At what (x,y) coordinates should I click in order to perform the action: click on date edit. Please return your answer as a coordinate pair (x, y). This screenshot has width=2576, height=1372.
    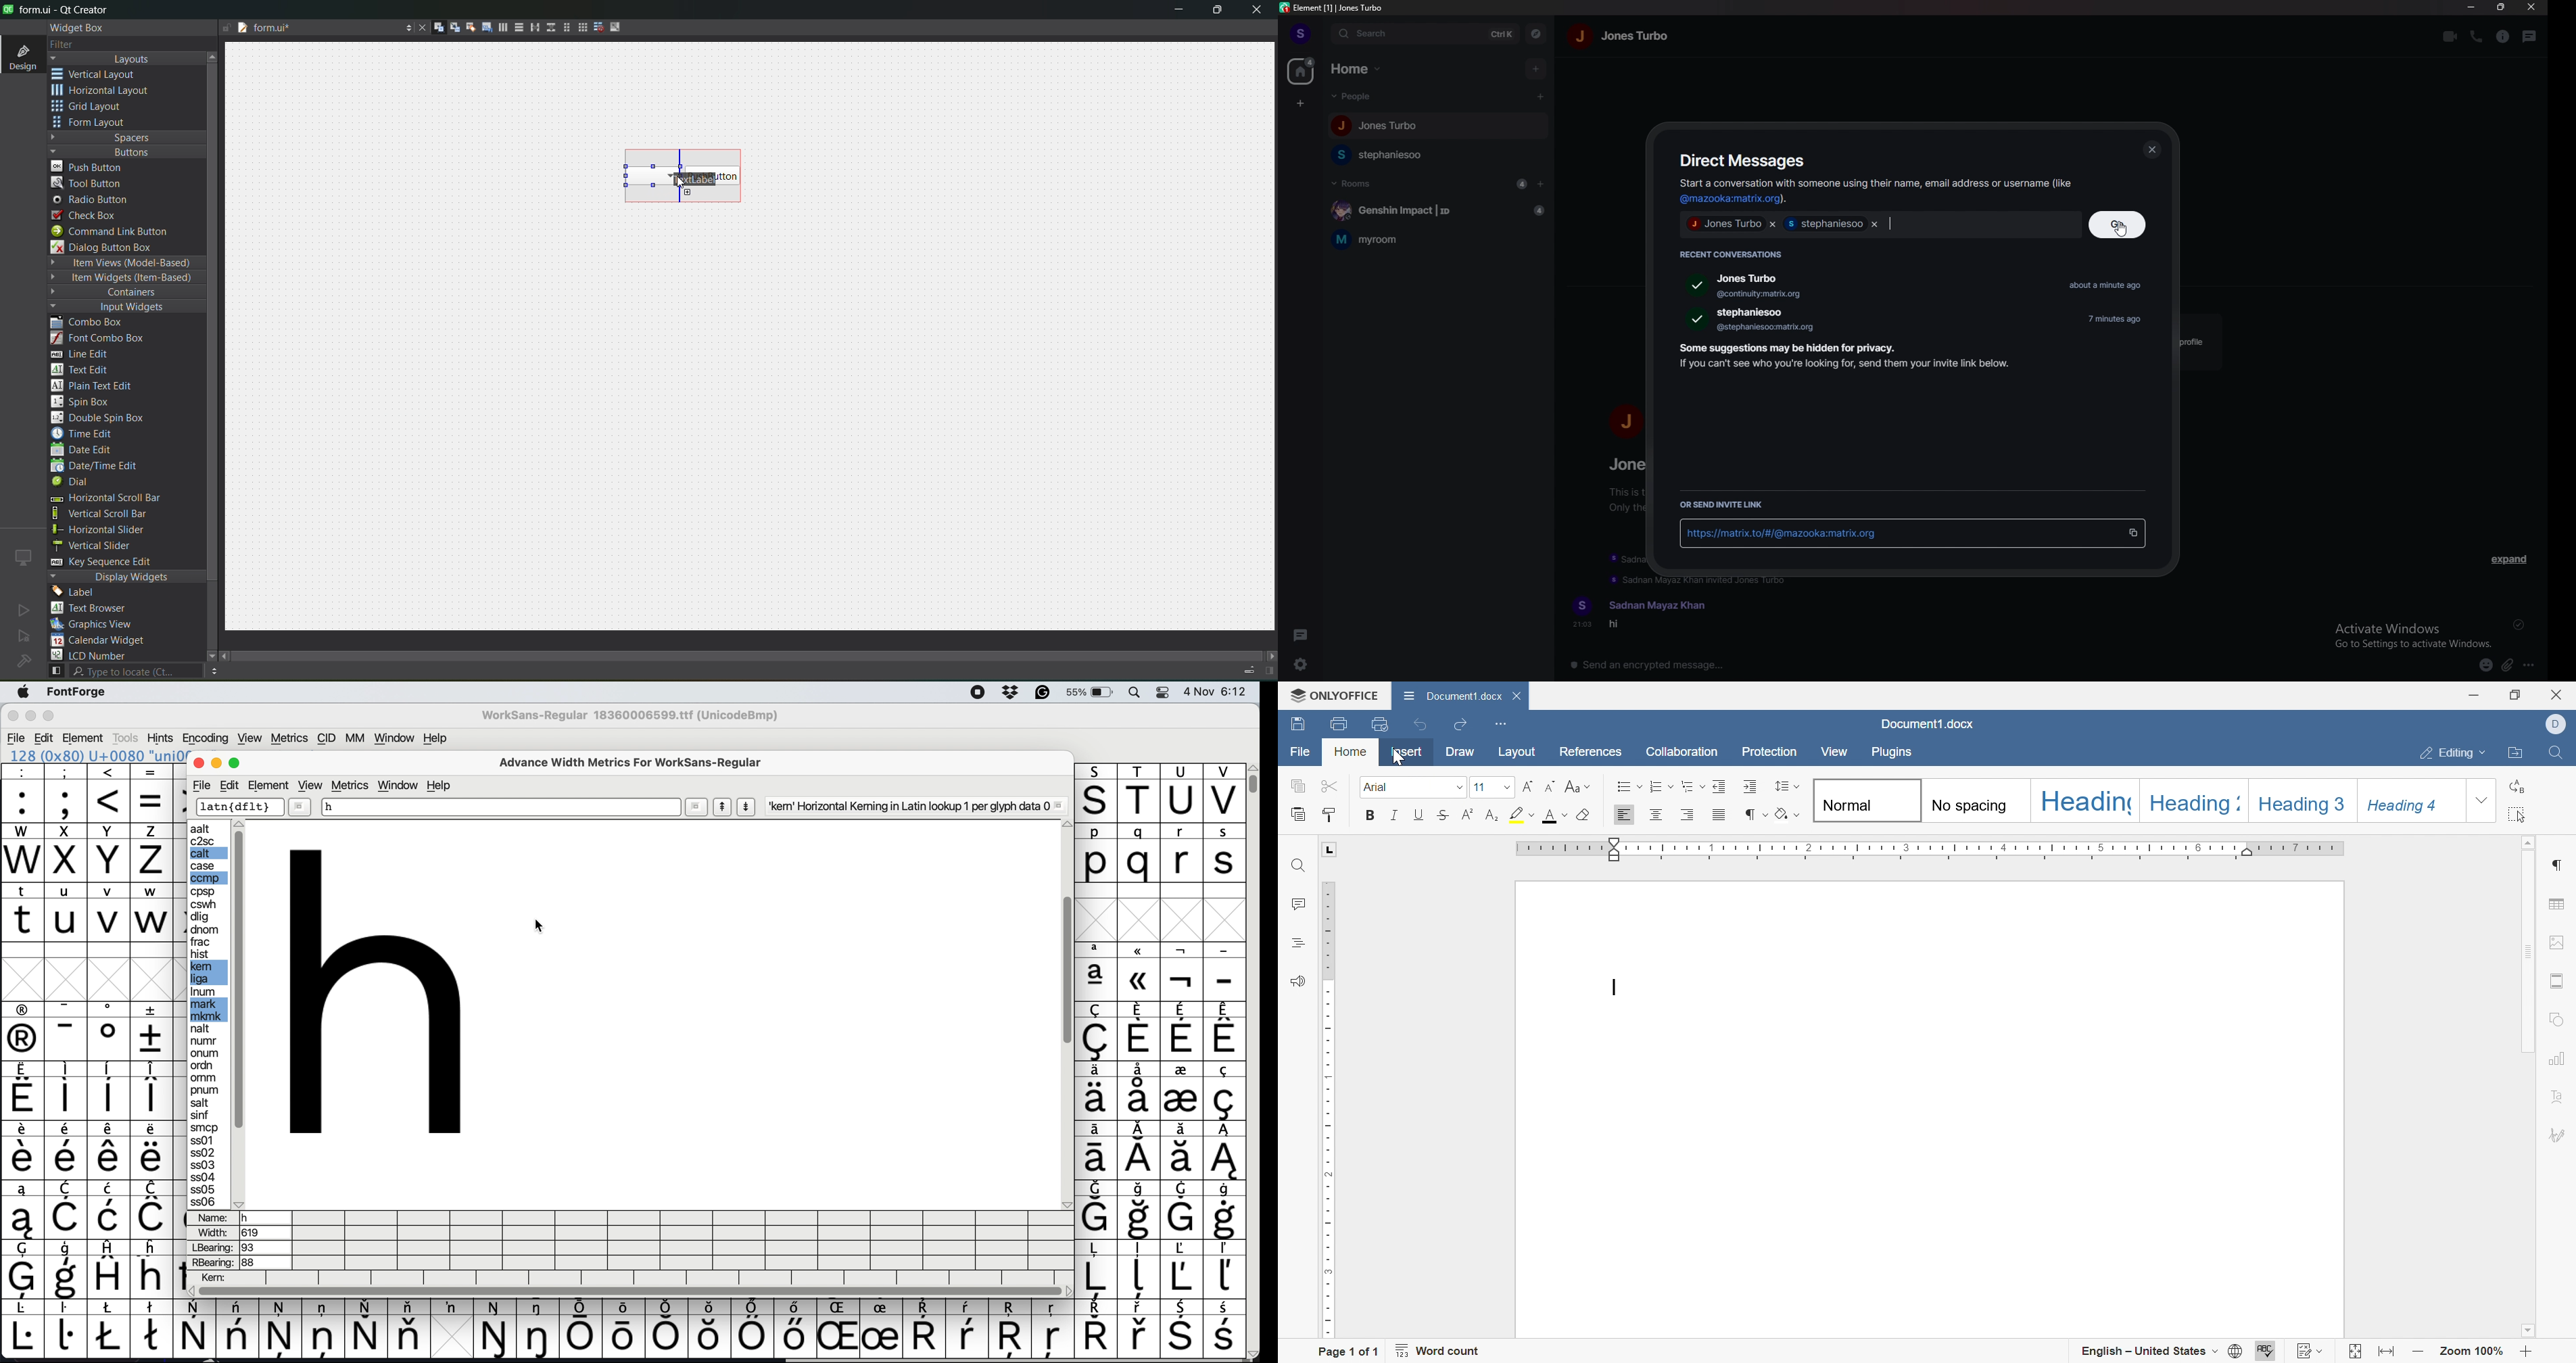
    Looking at the image, I should click on (85, 451).